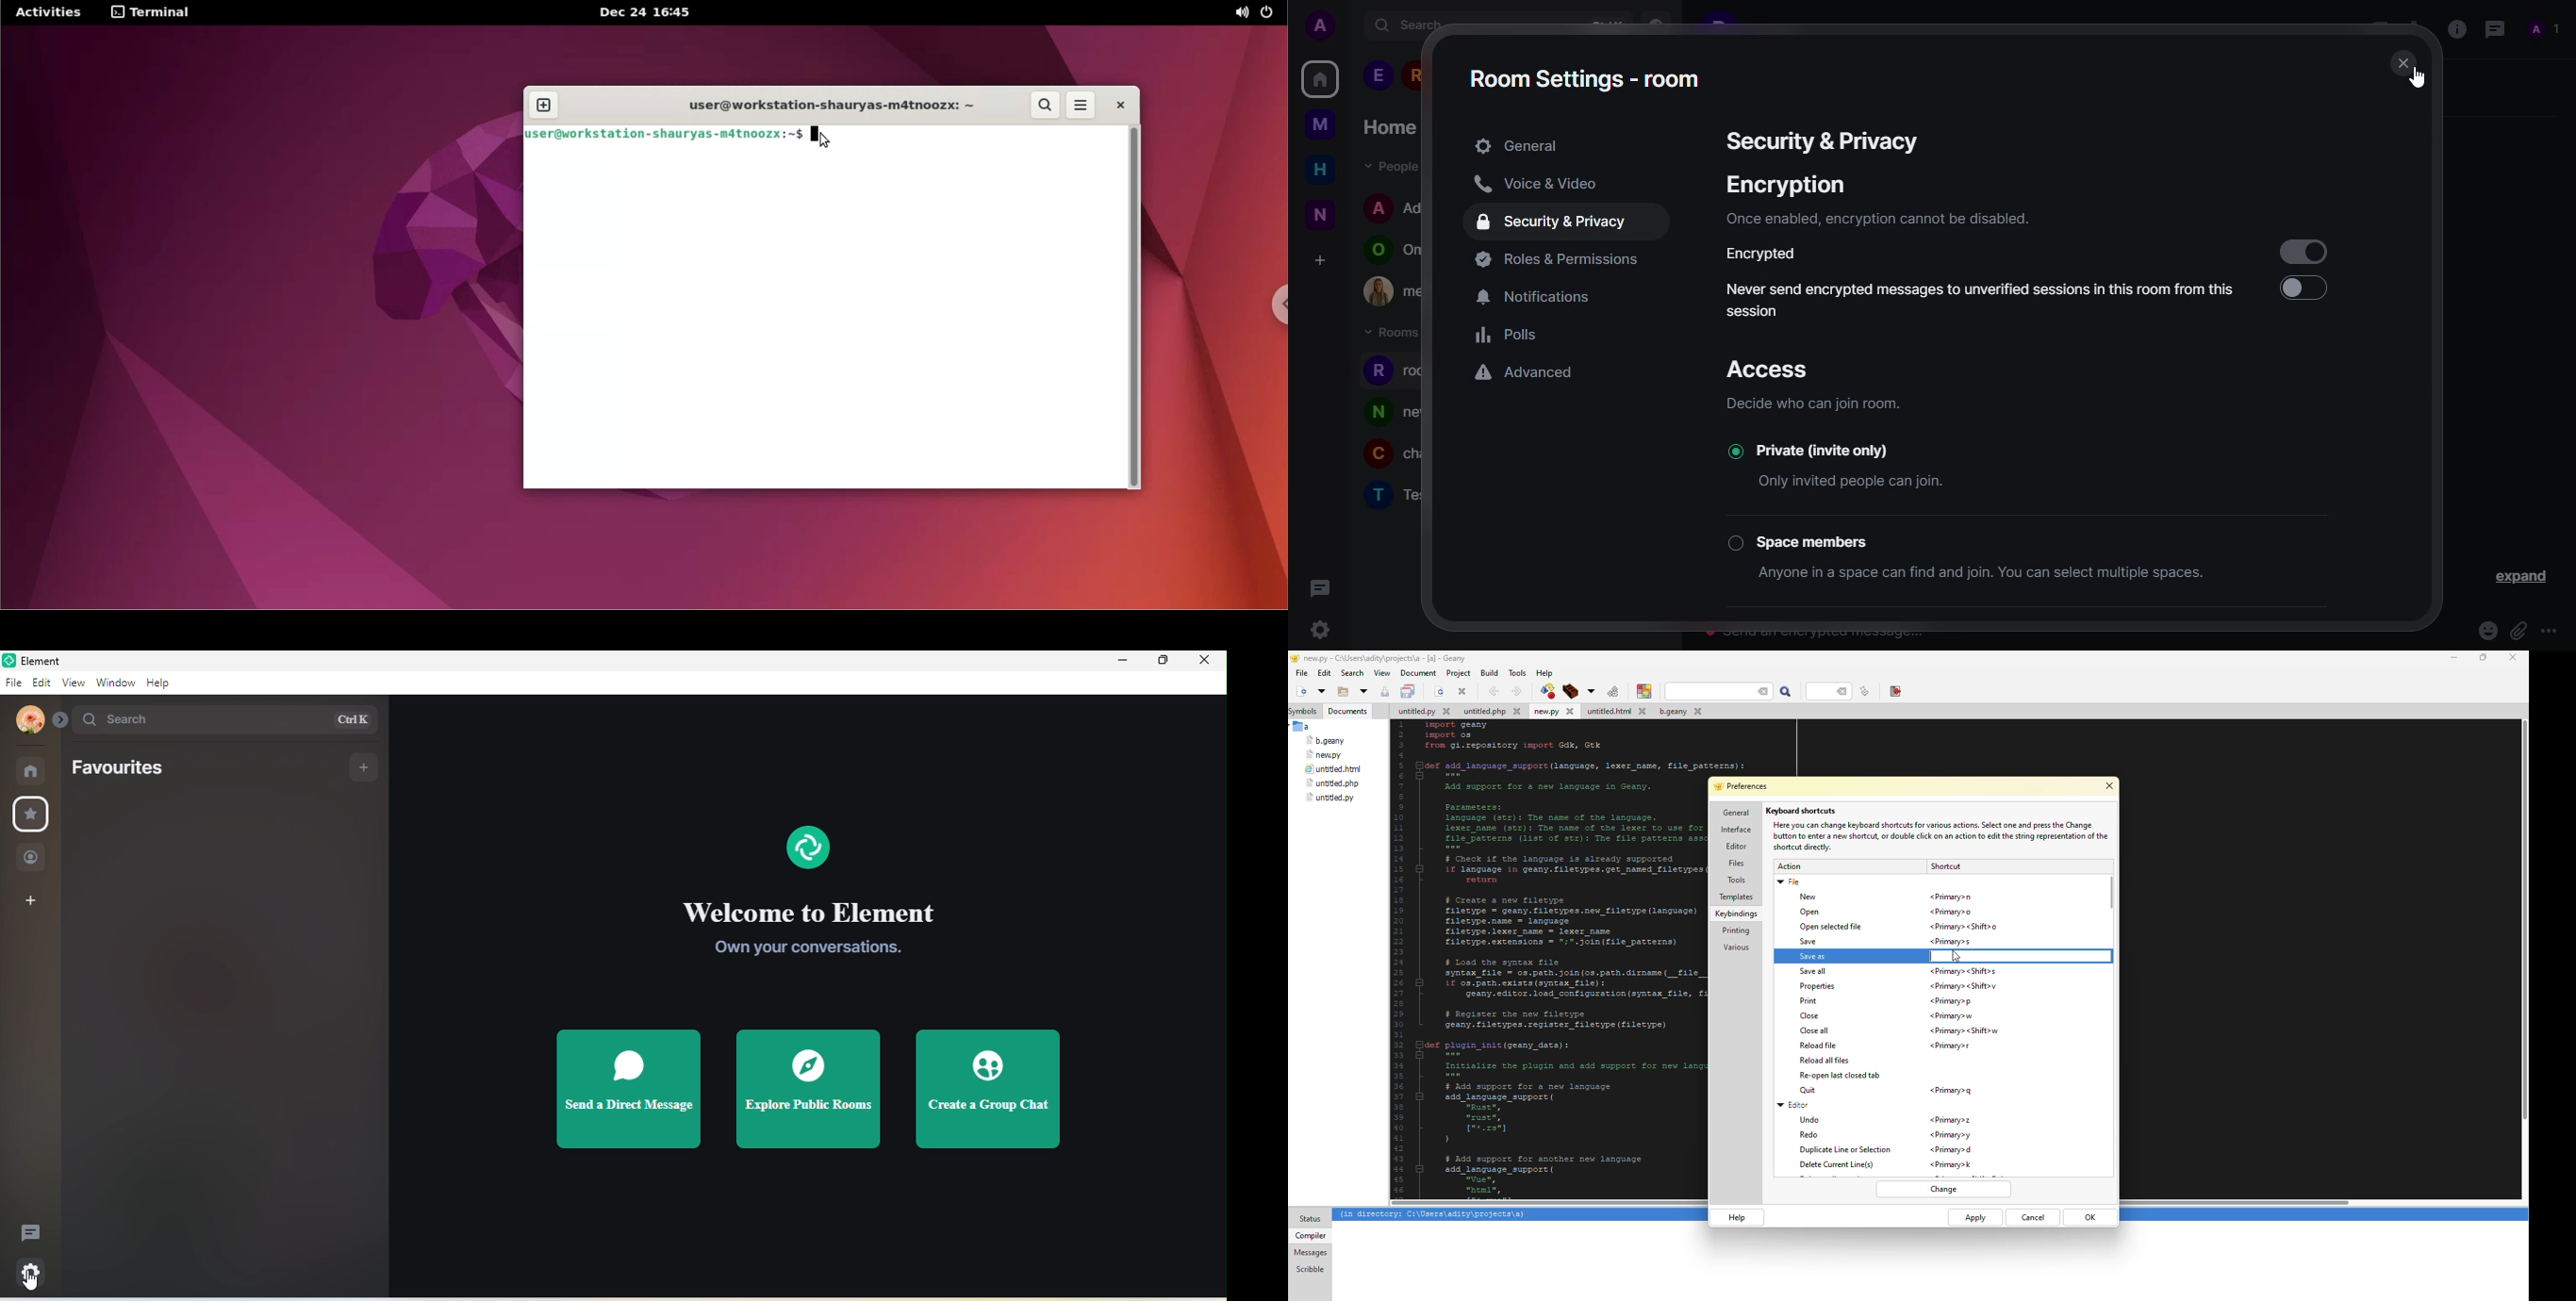  I want to click on settings, so click(1320, 629).